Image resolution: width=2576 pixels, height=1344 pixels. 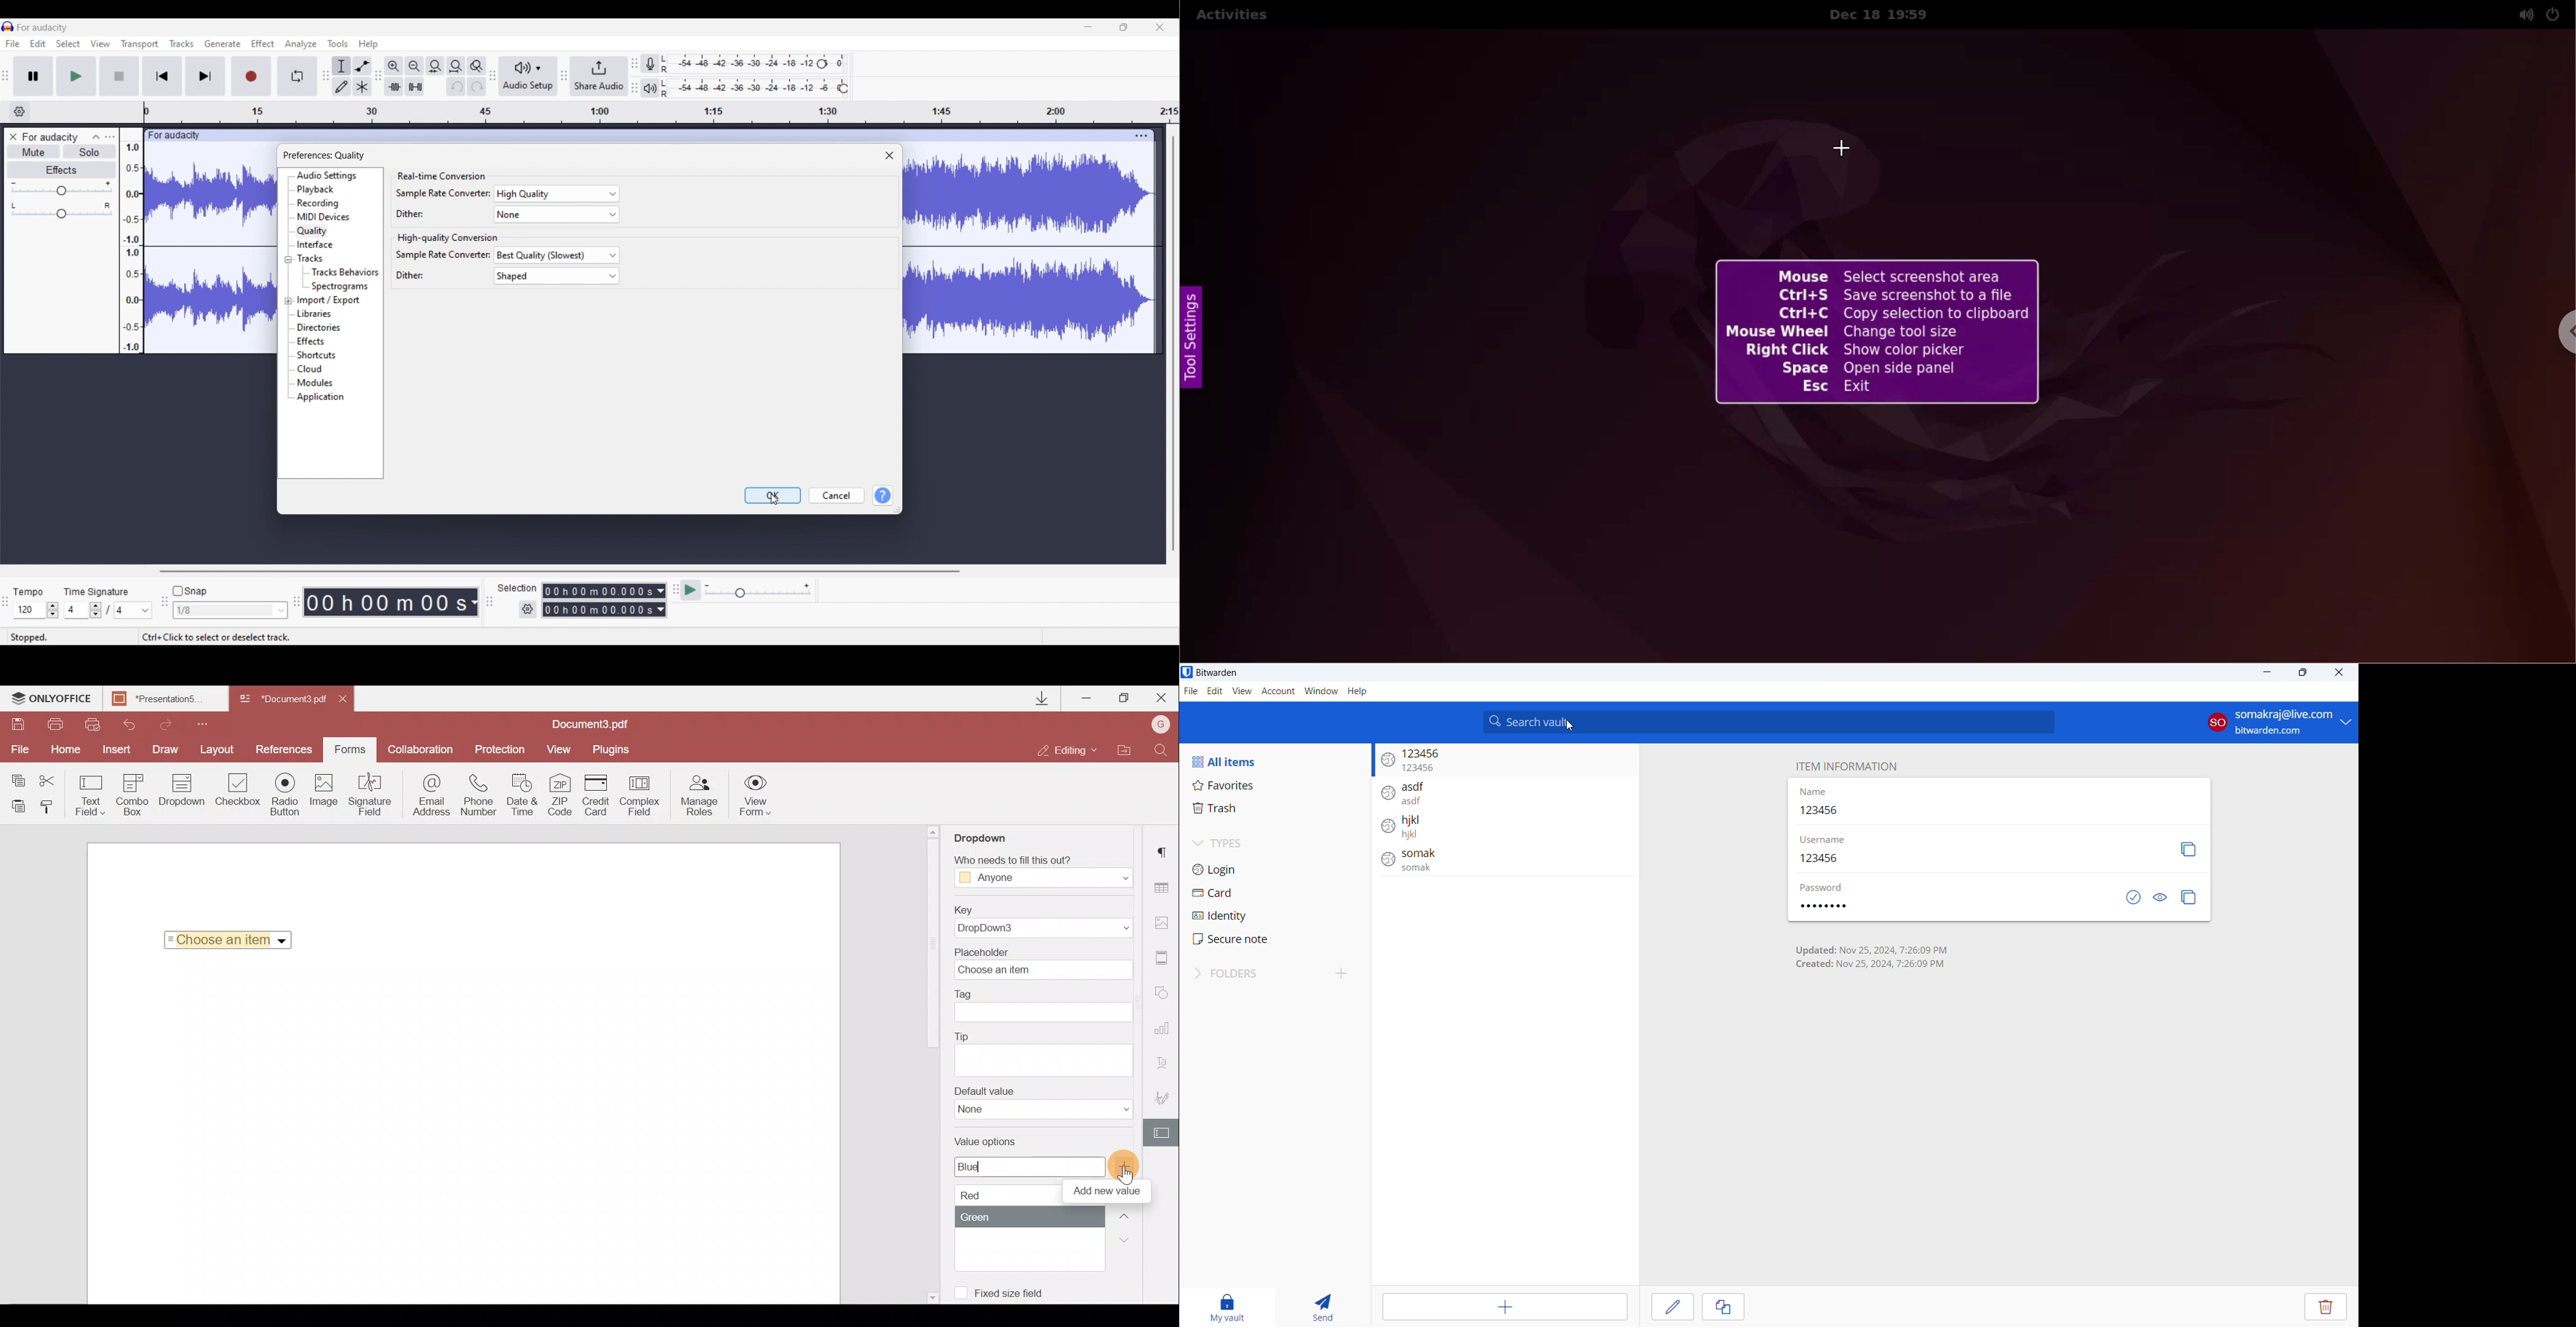 I want to click on Document name, so click(x=596, y=724).